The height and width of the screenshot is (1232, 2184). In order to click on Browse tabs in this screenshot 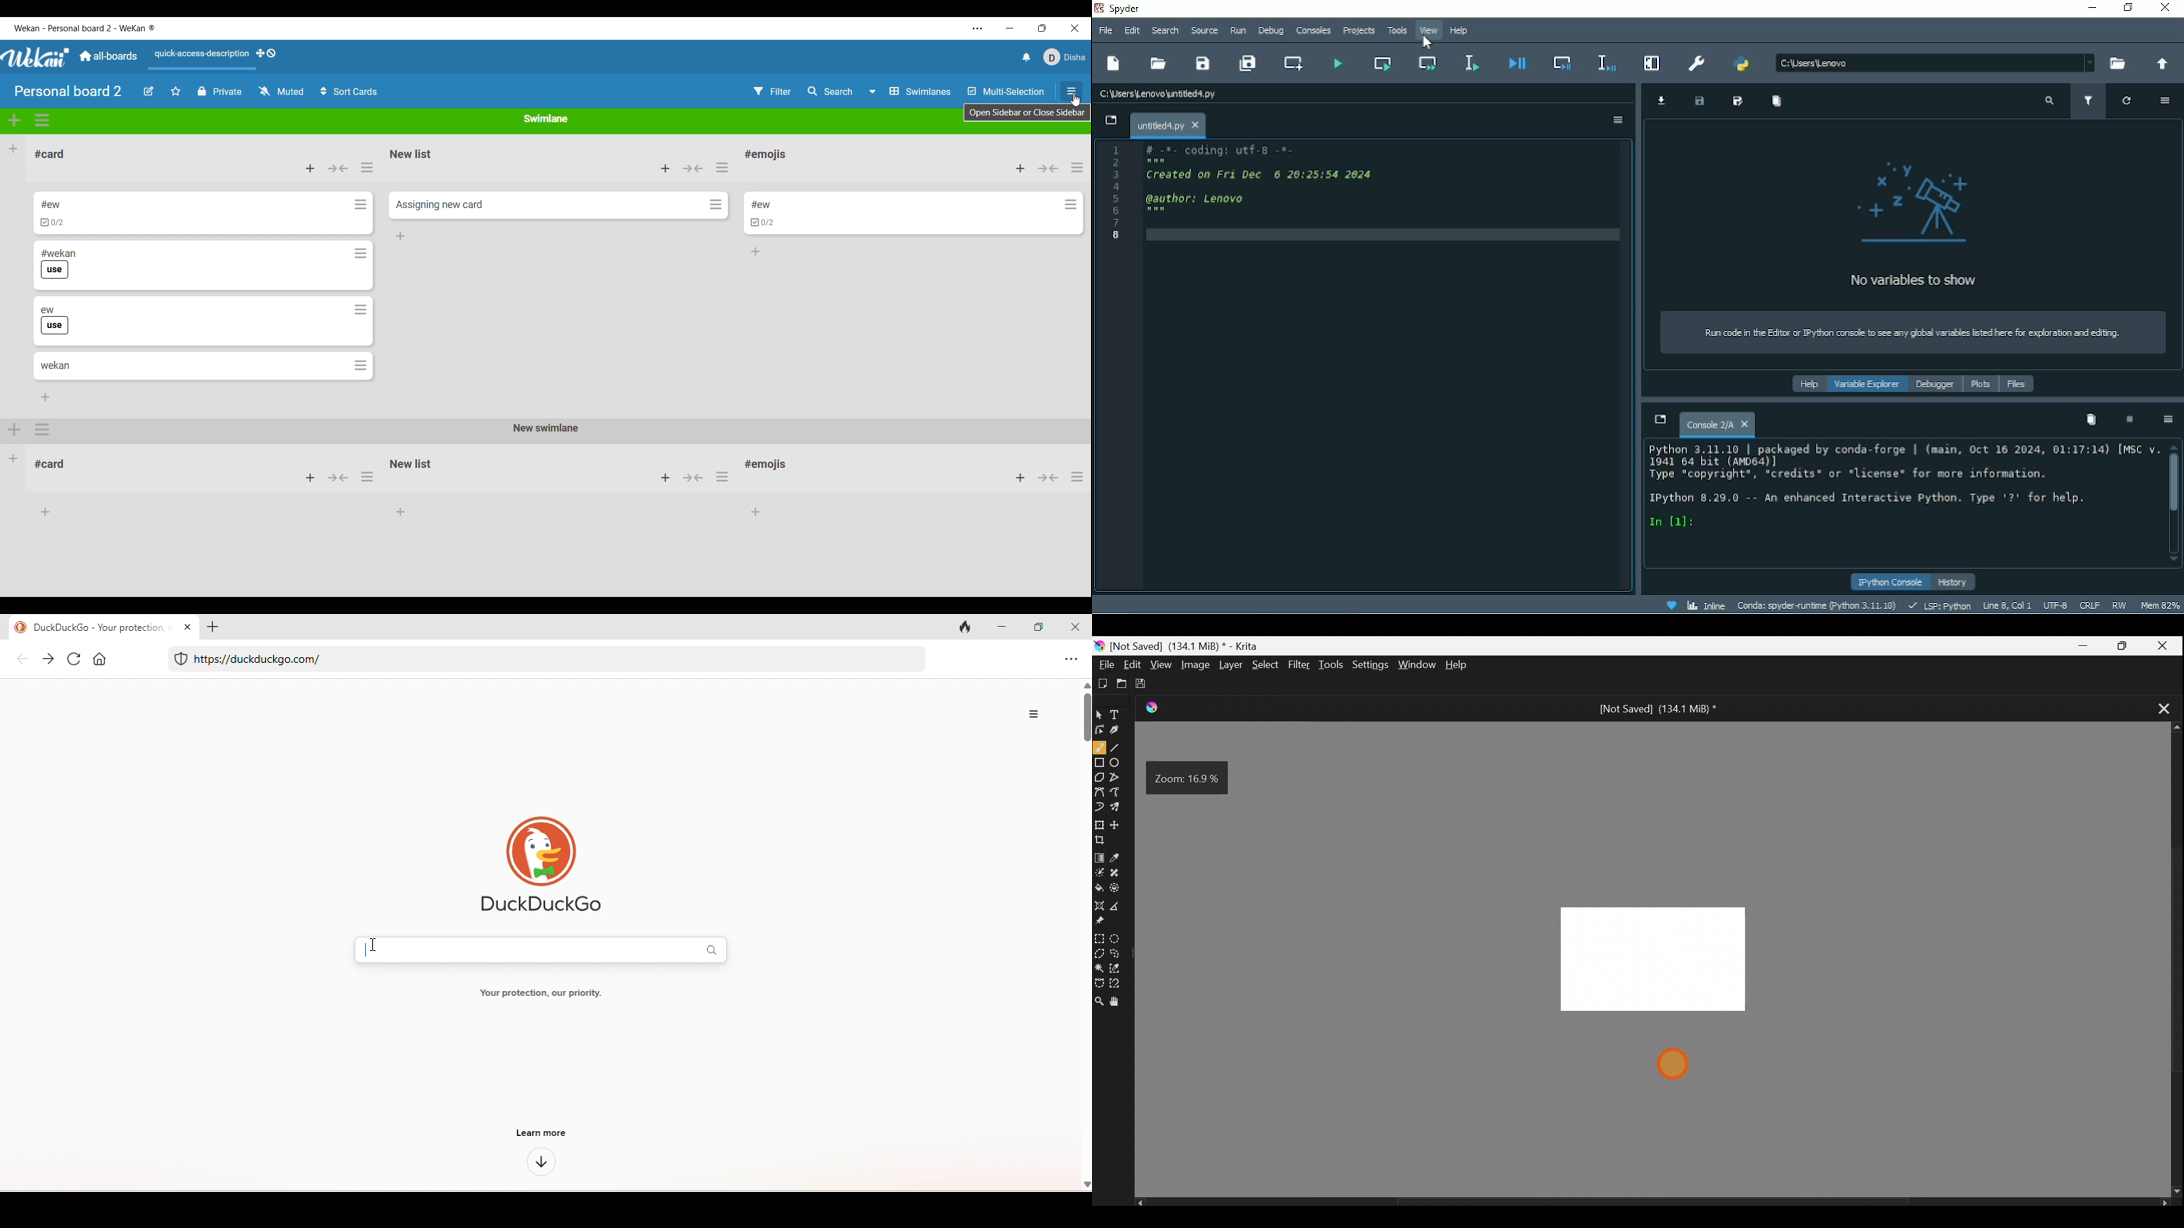, I will do `click(1658, 419)`.